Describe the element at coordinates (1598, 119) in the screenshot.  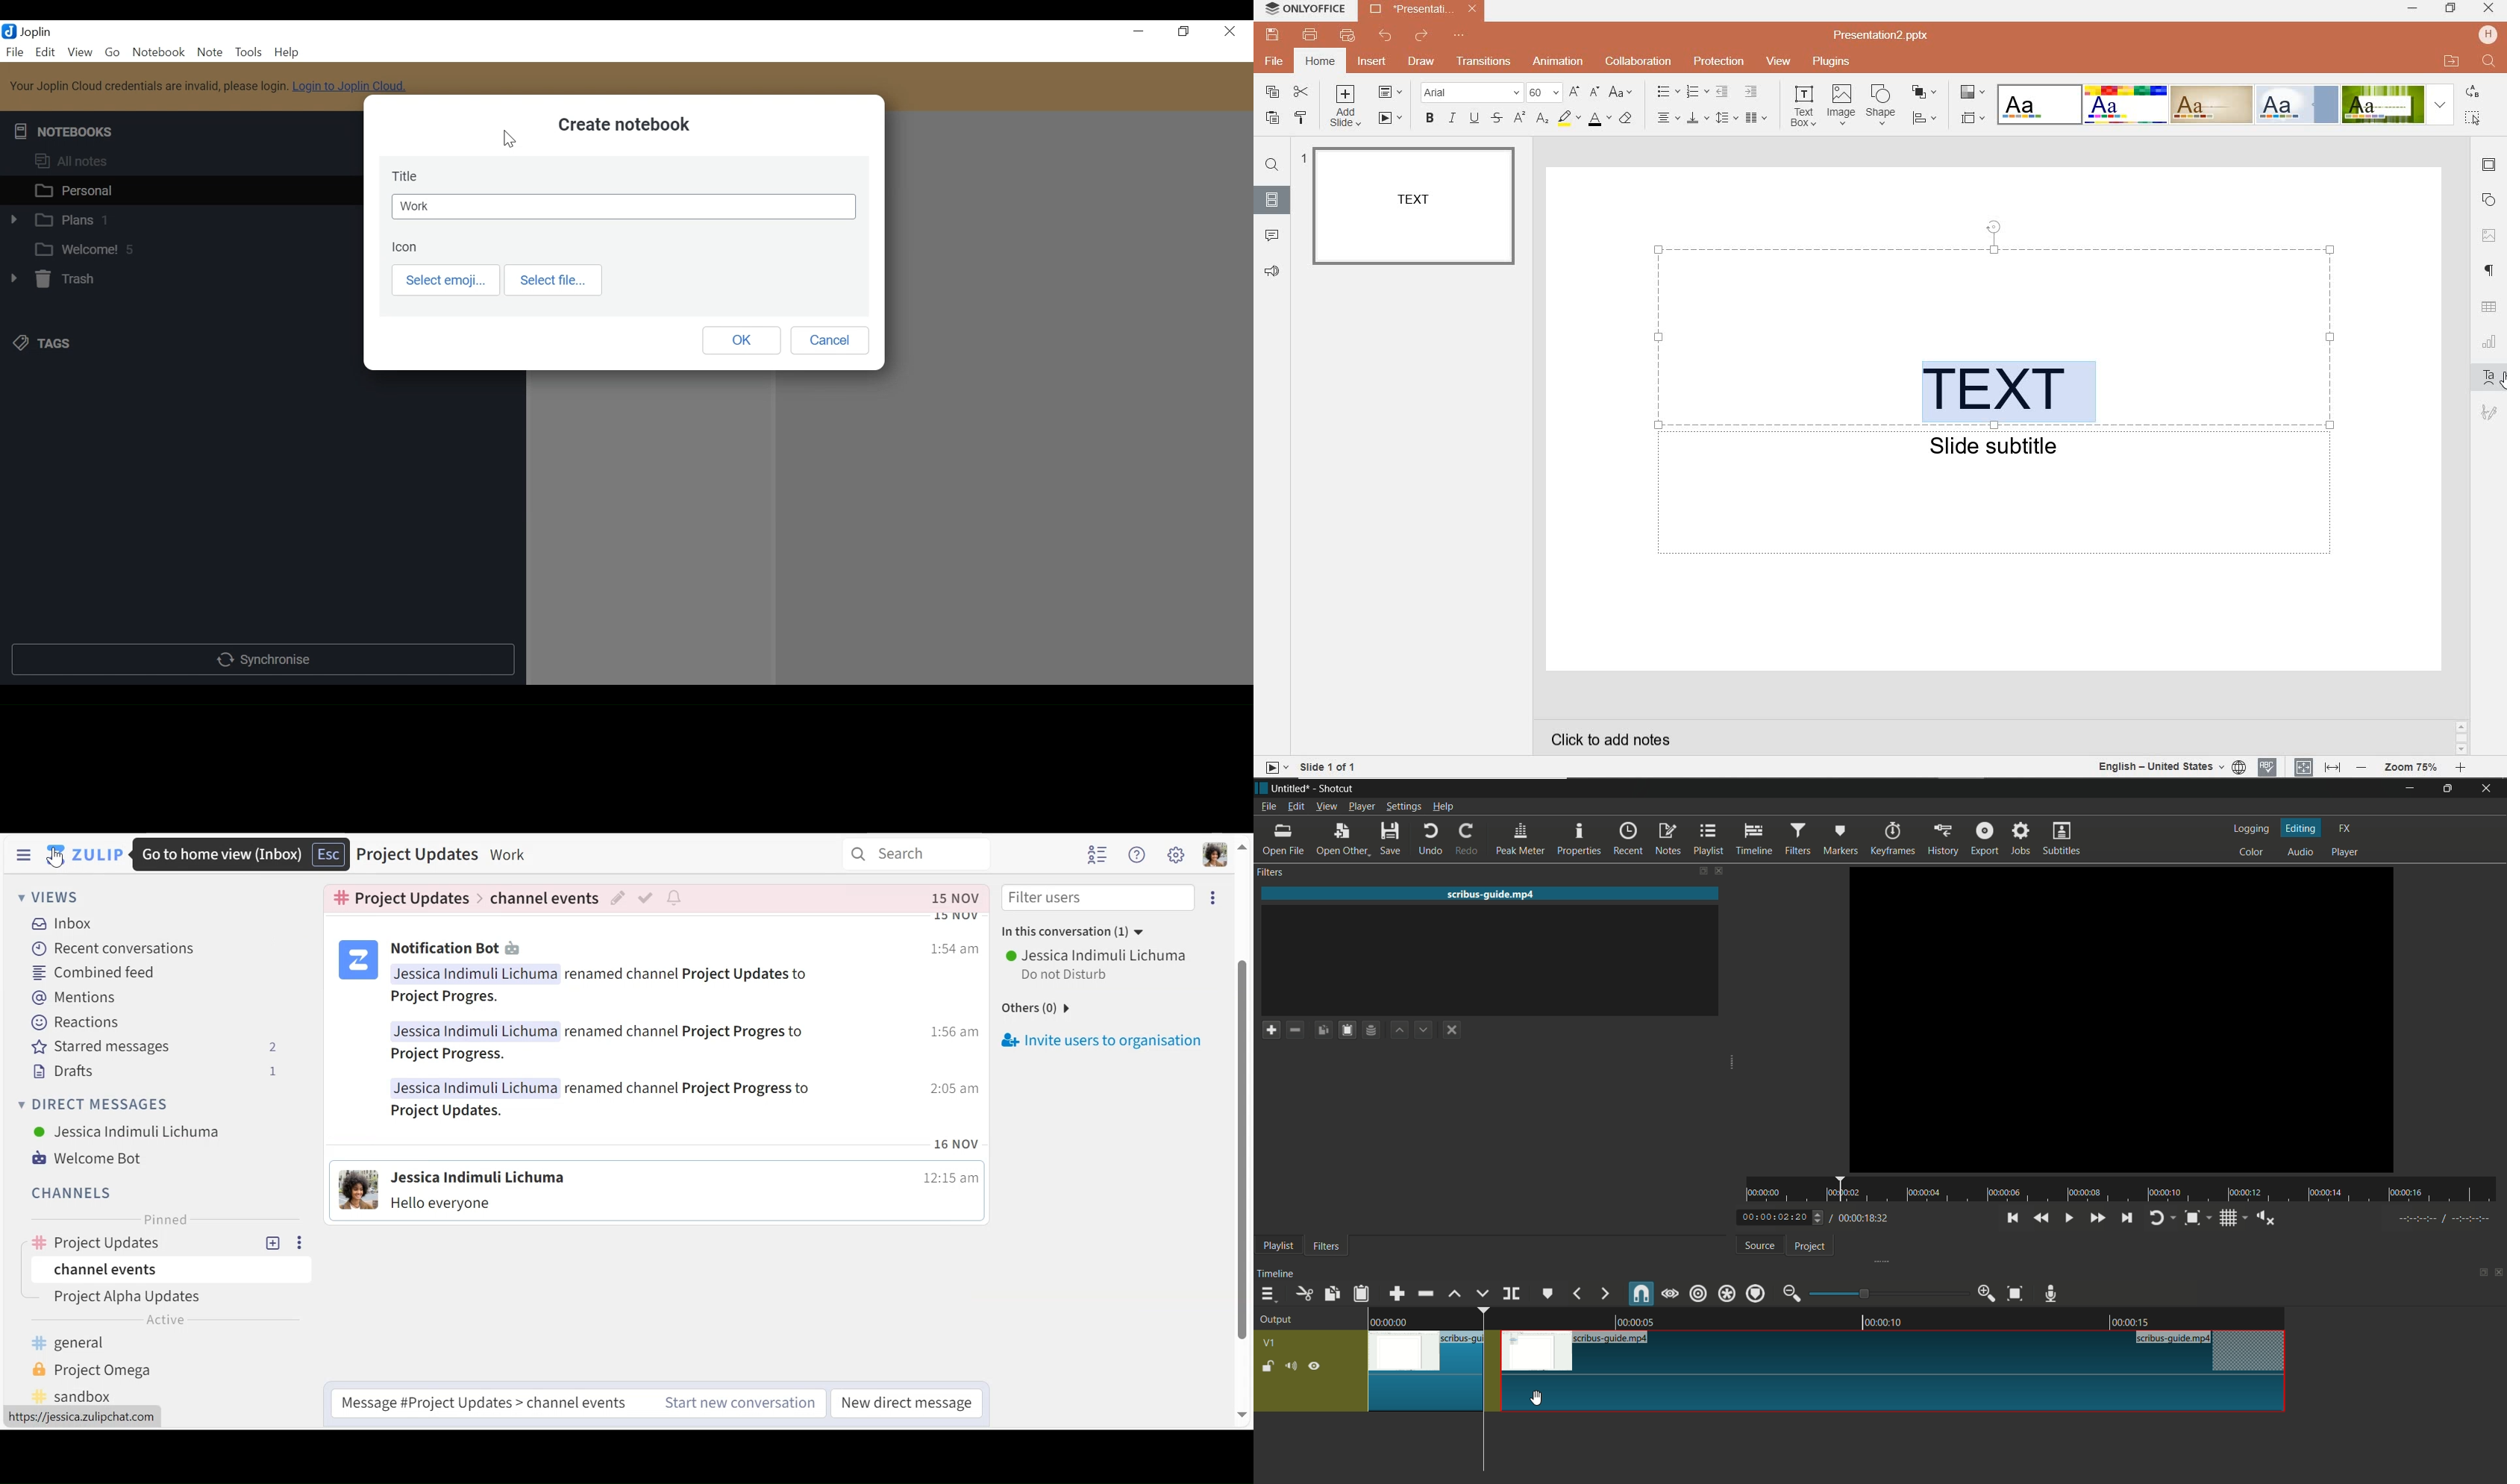
I see `FONT COLOR` at that location.